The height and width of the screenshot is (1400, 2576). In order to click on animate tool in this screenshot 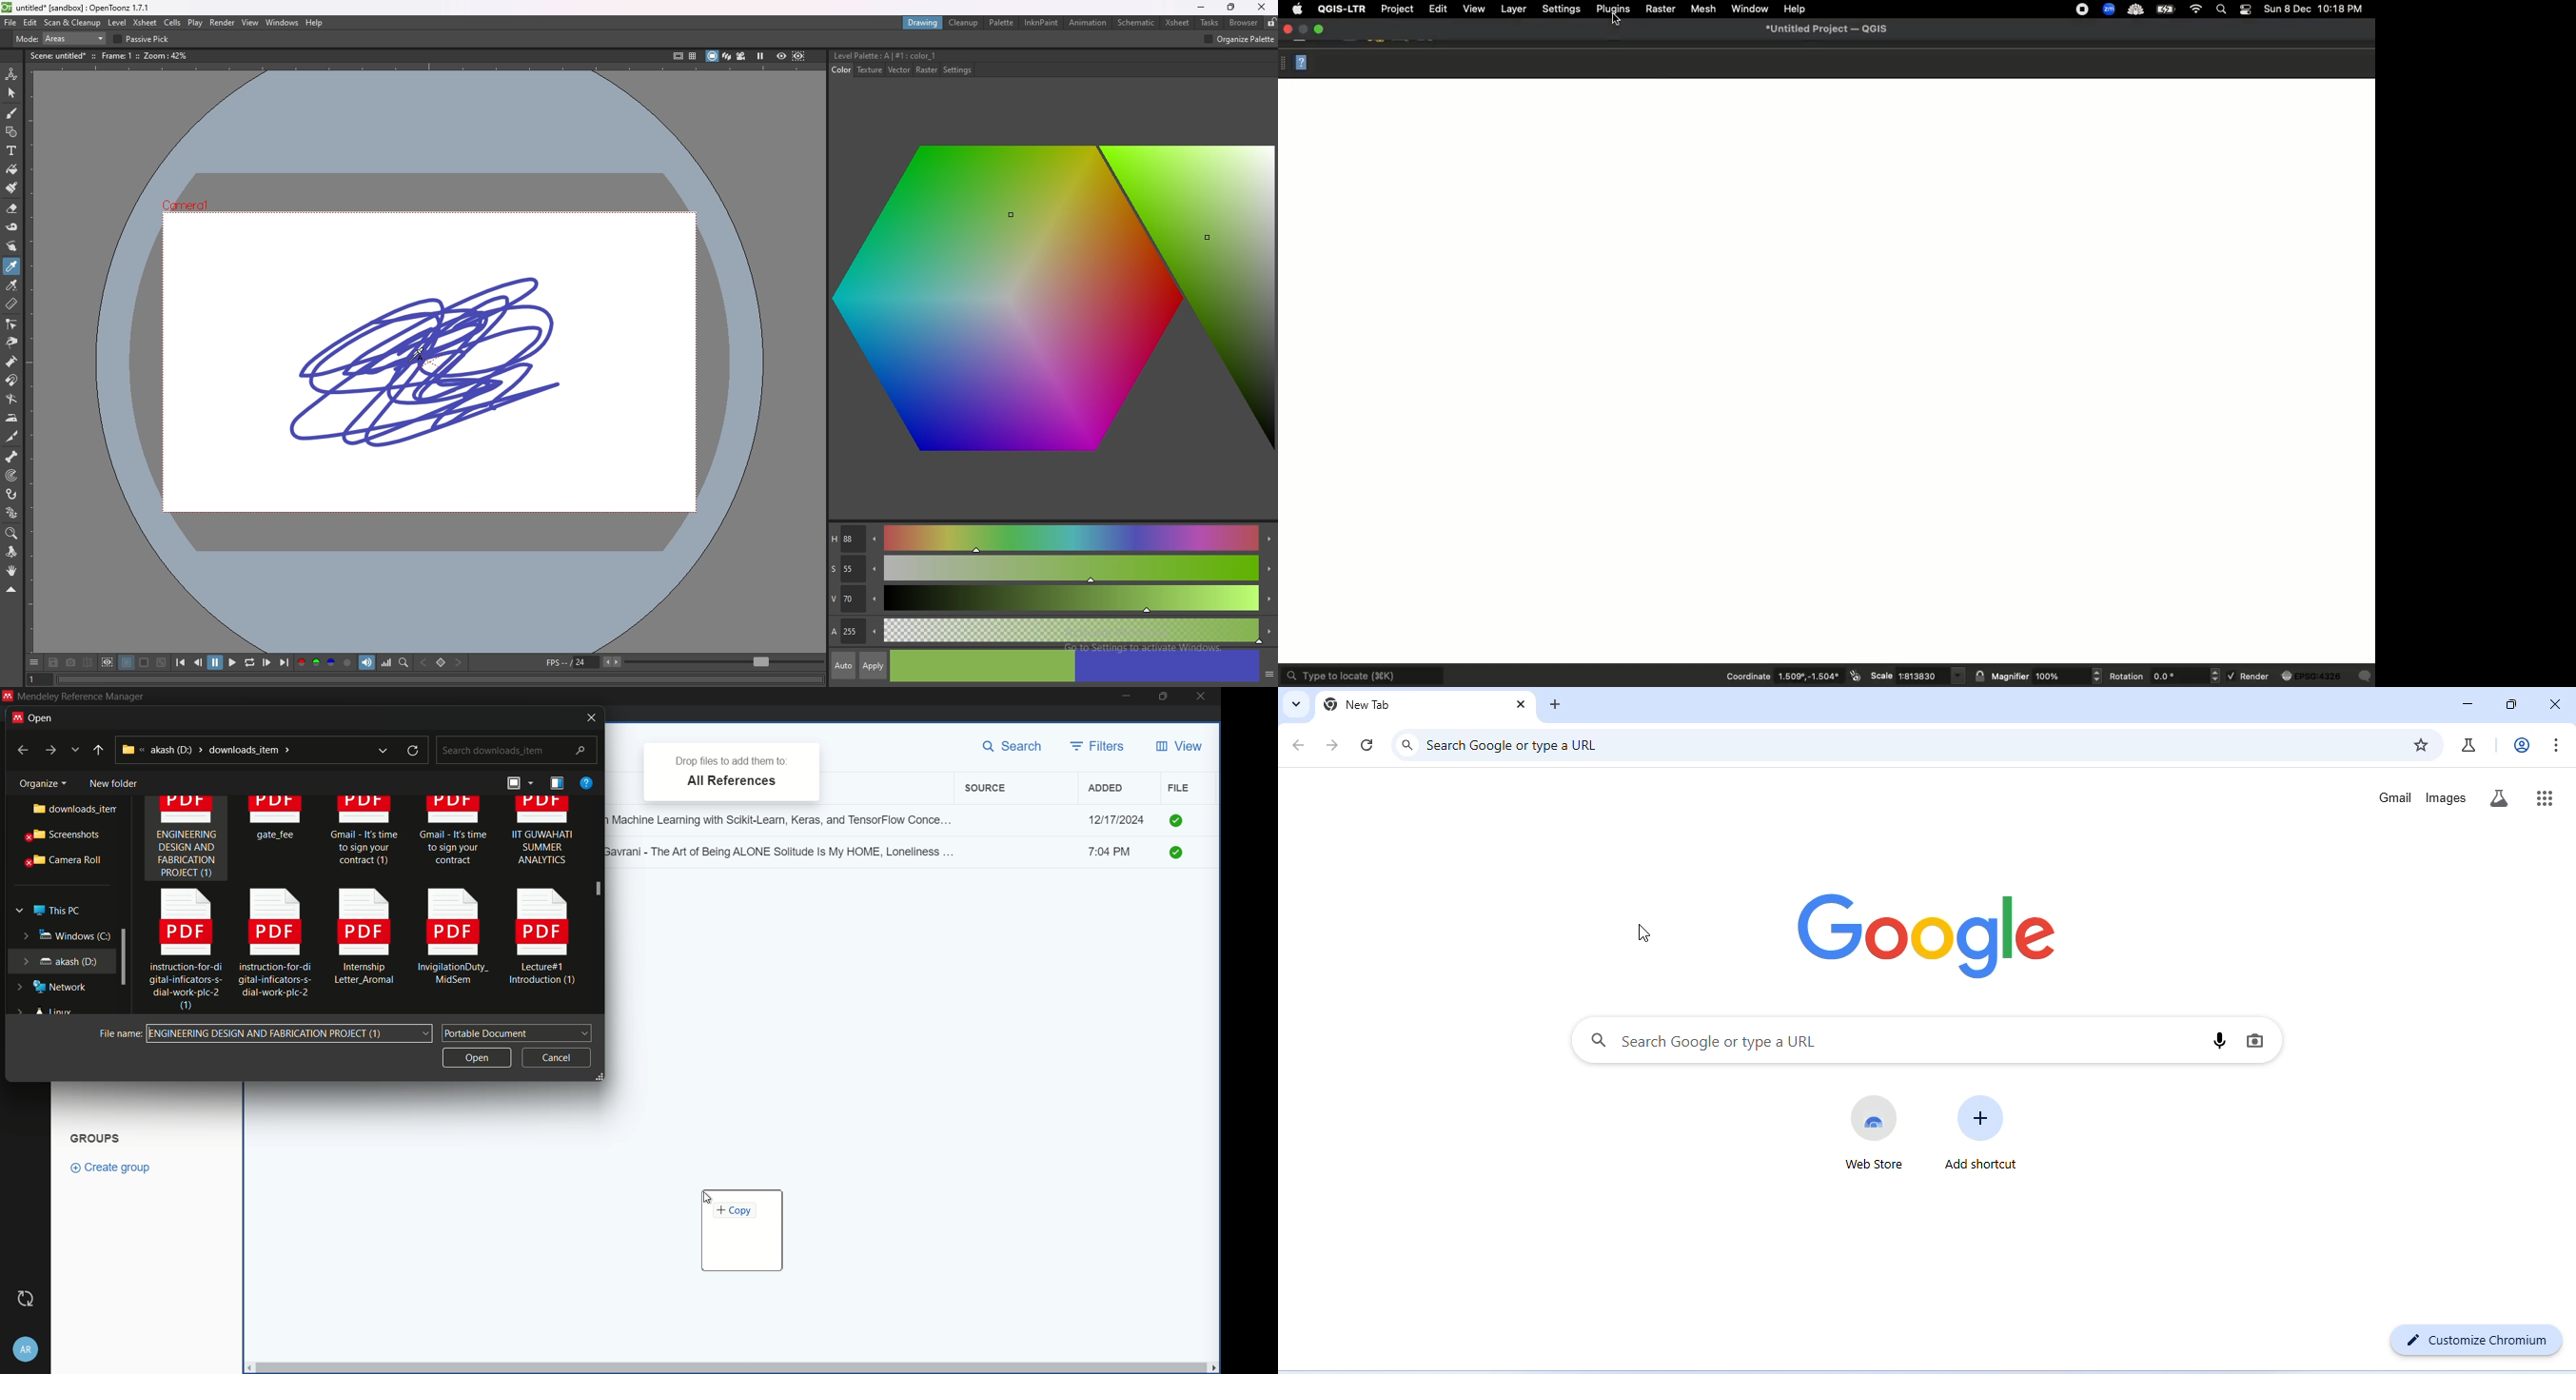, I will do `click(11, 75)`.